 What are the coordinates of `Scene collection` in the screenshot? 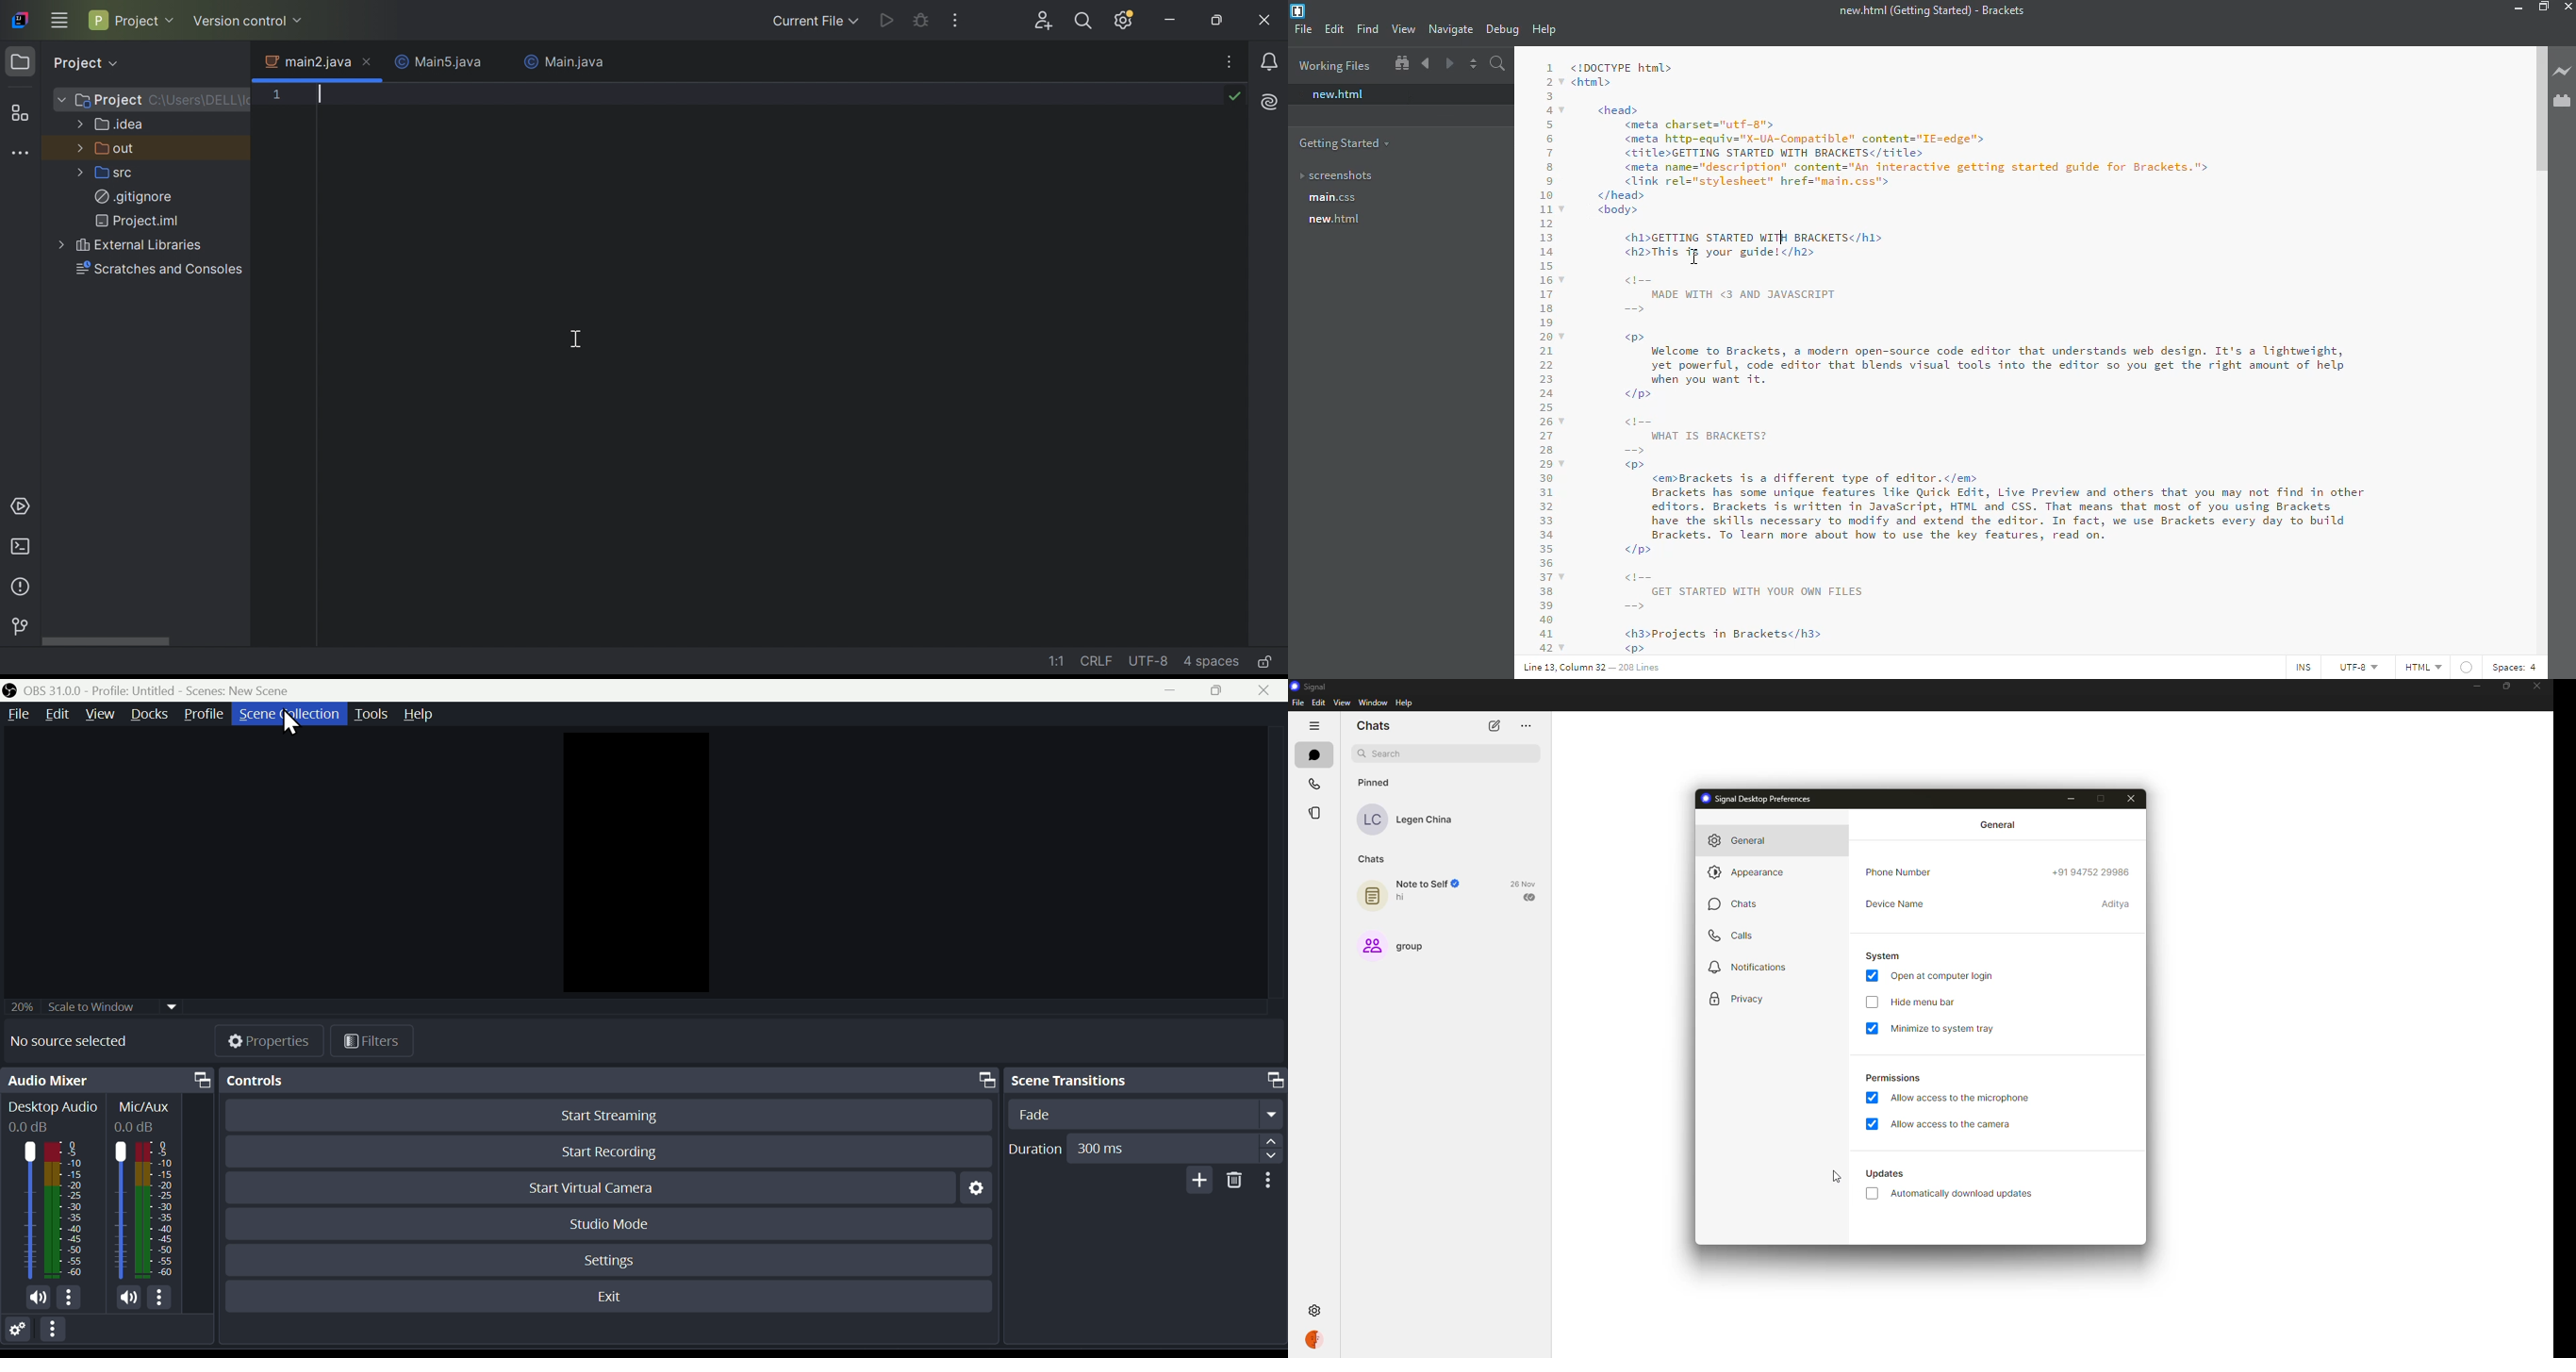 It's located at (287, 714).